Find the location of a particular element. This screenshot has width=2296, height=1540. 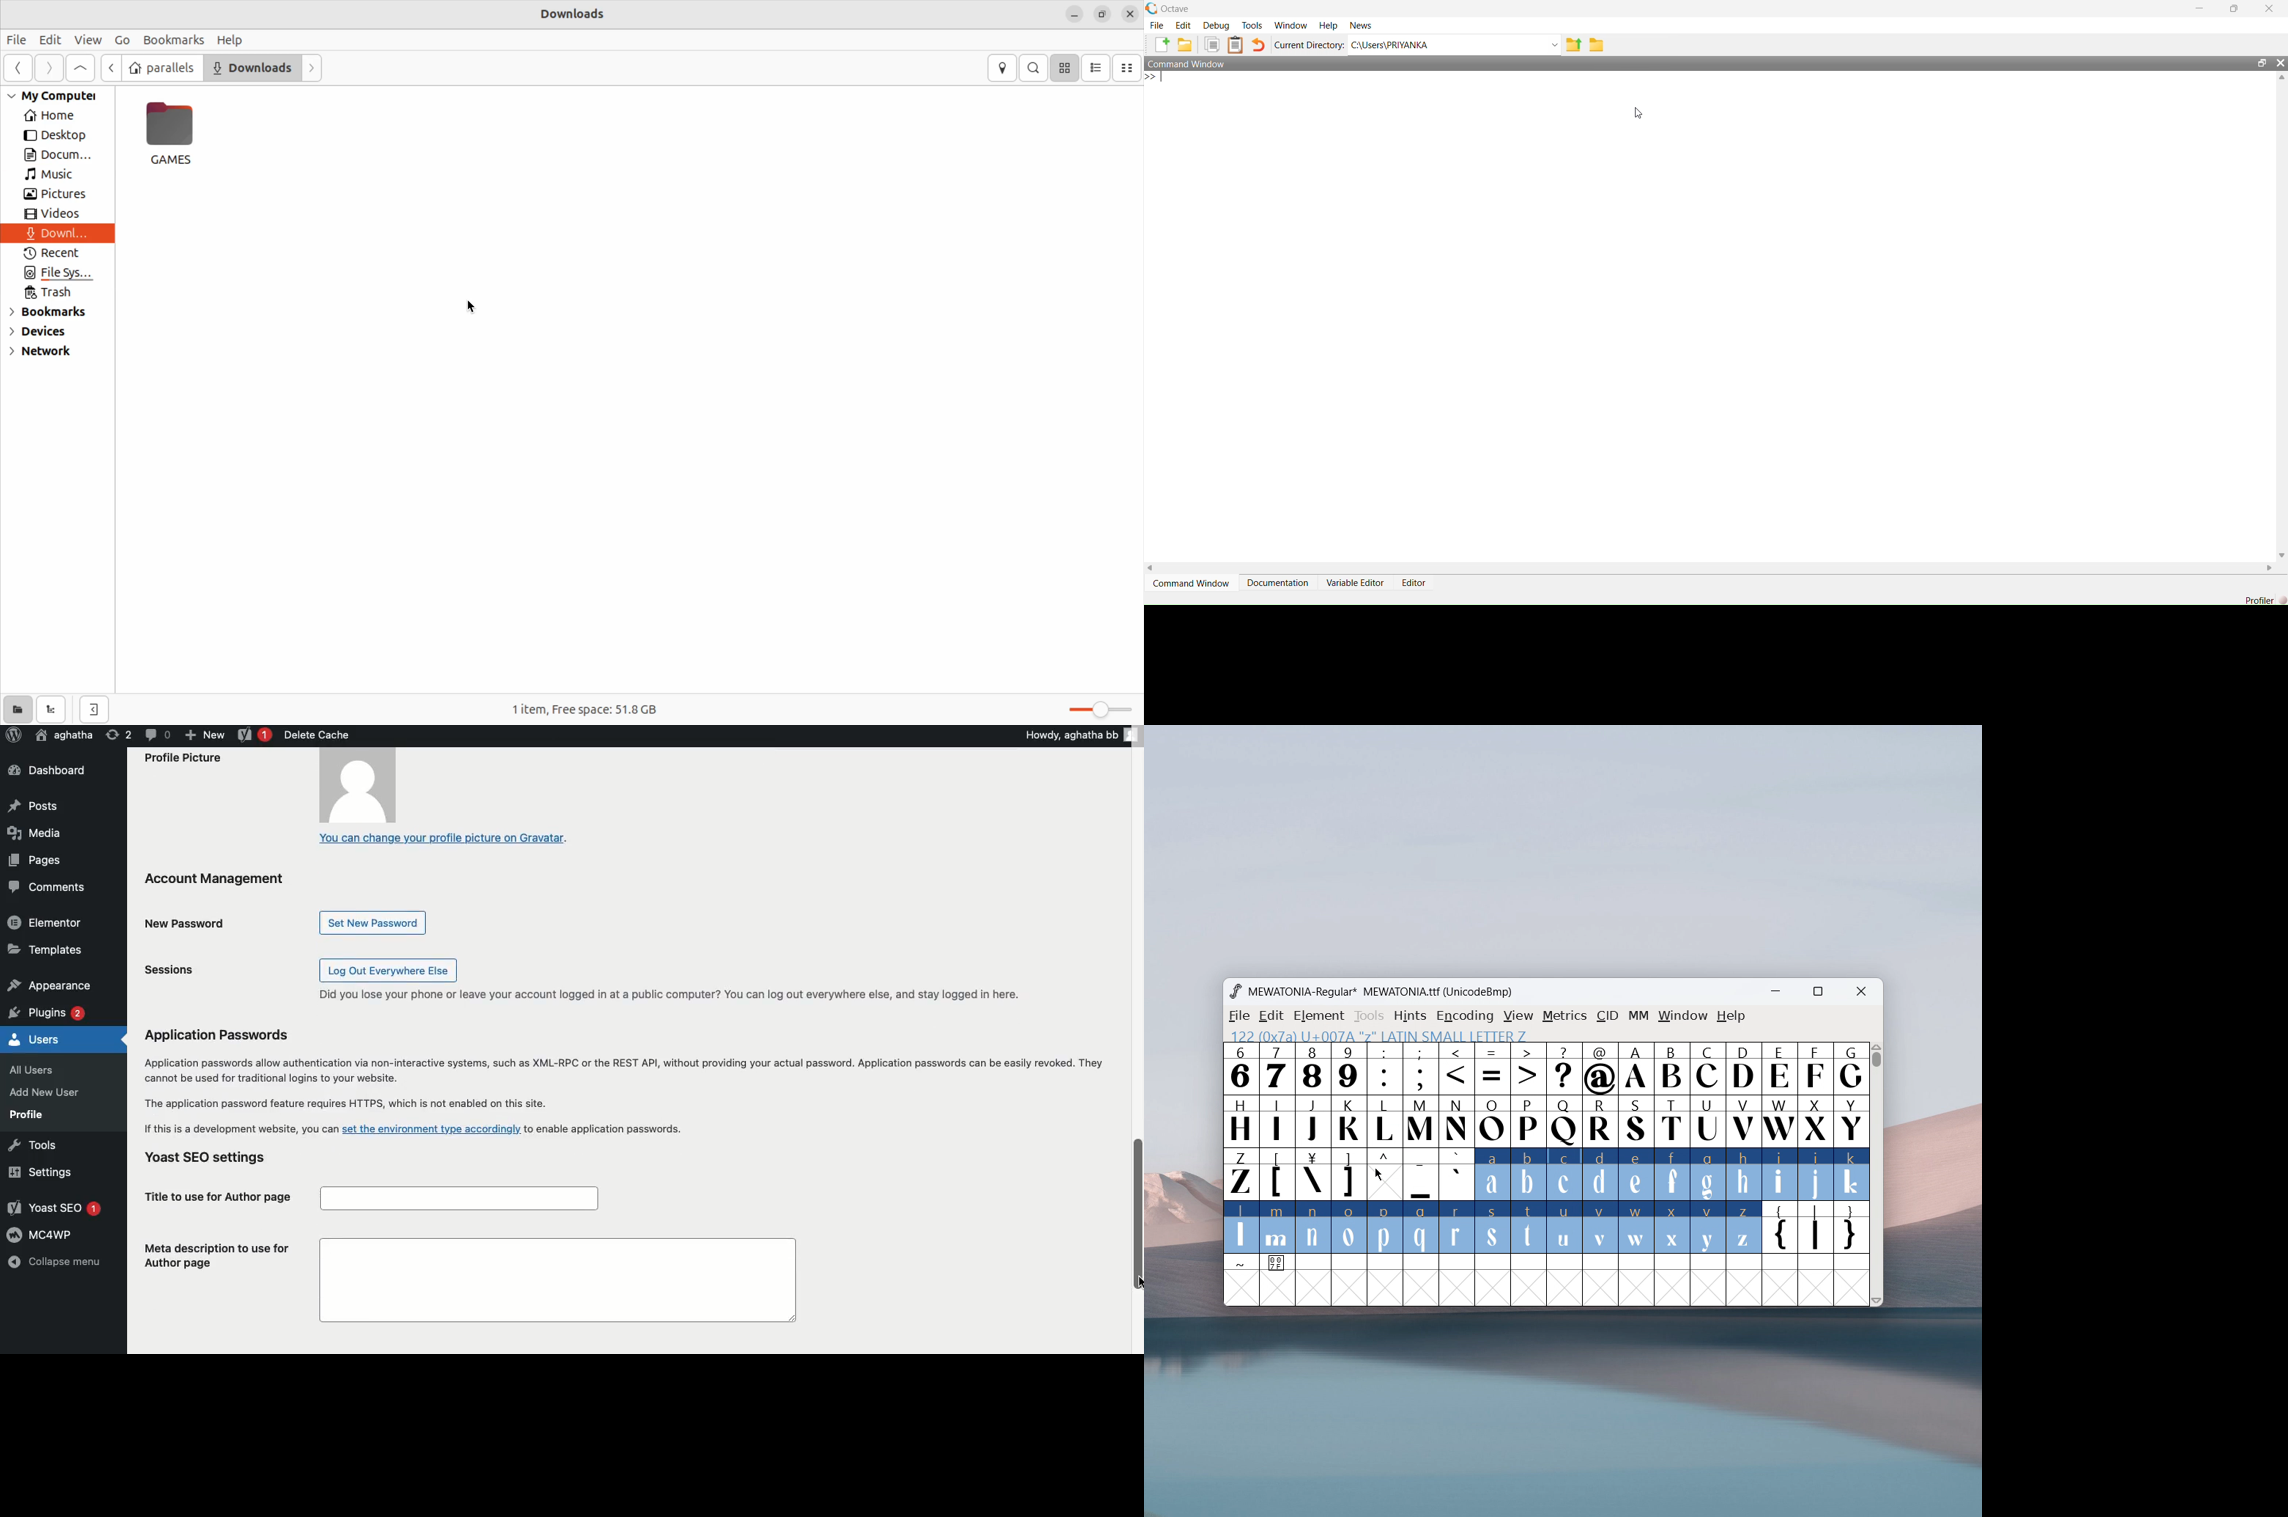

Help is located at coordinates (1328, 25).